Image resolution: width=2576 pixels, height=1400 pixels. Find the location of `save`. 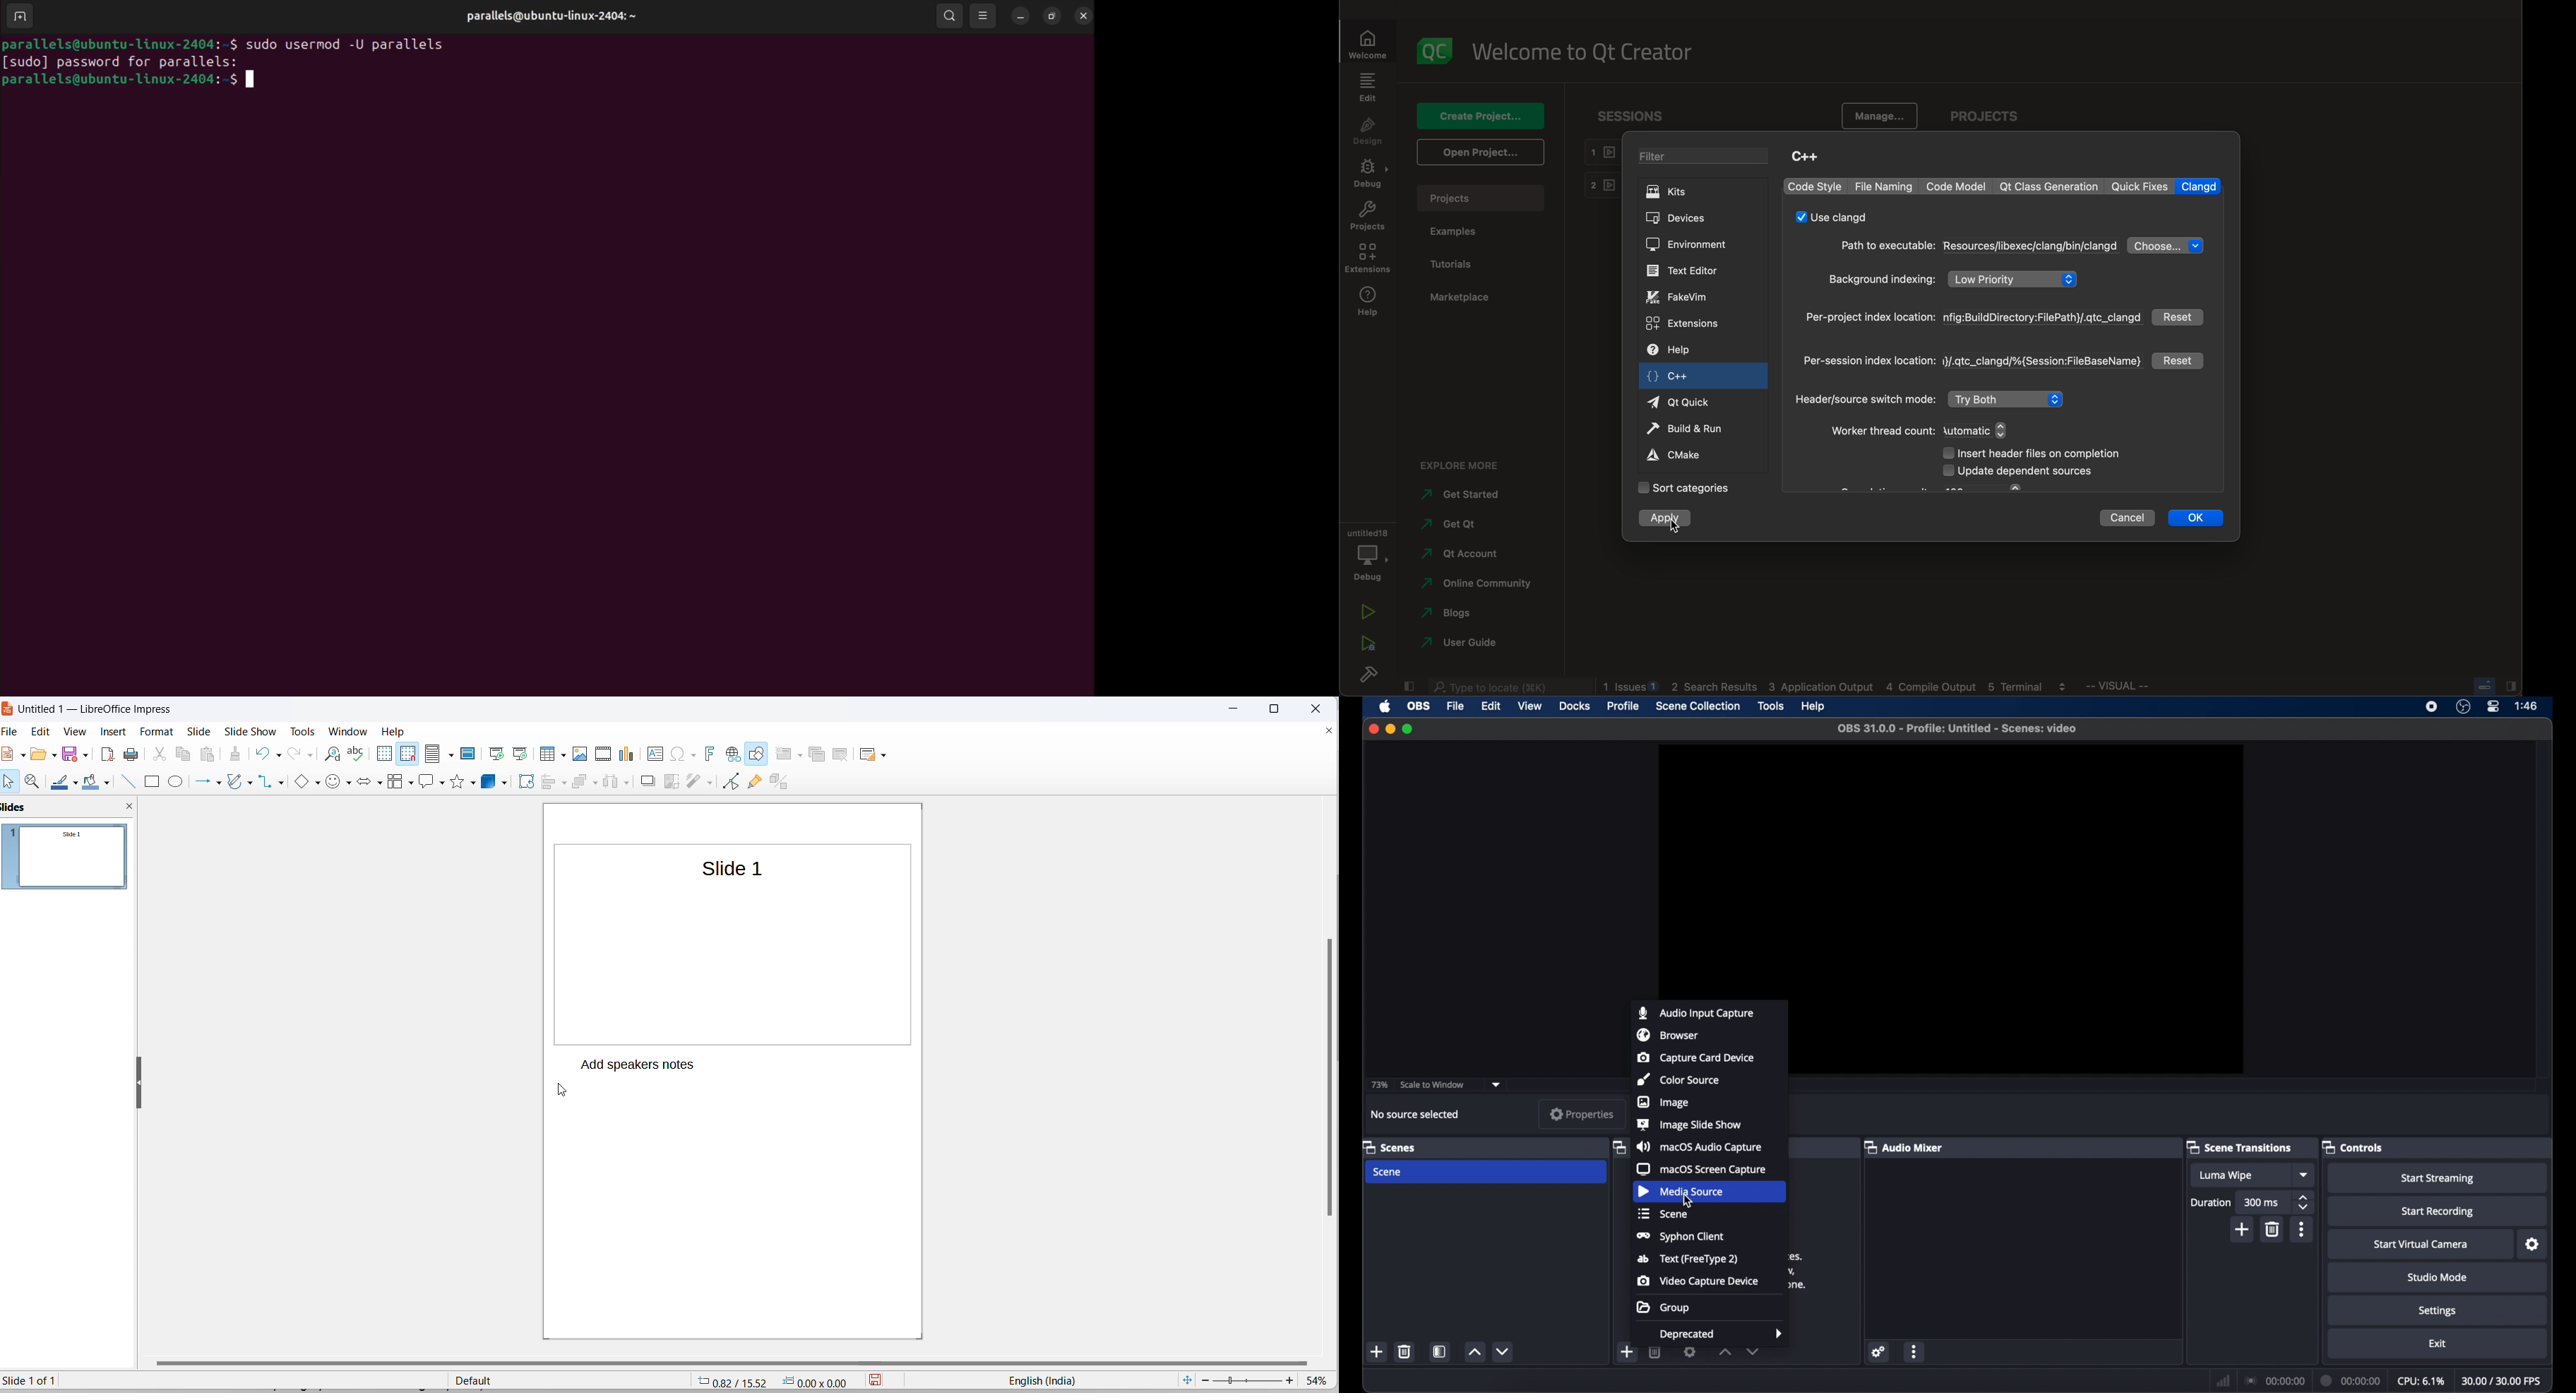

save is located at coordinates (71, 753).